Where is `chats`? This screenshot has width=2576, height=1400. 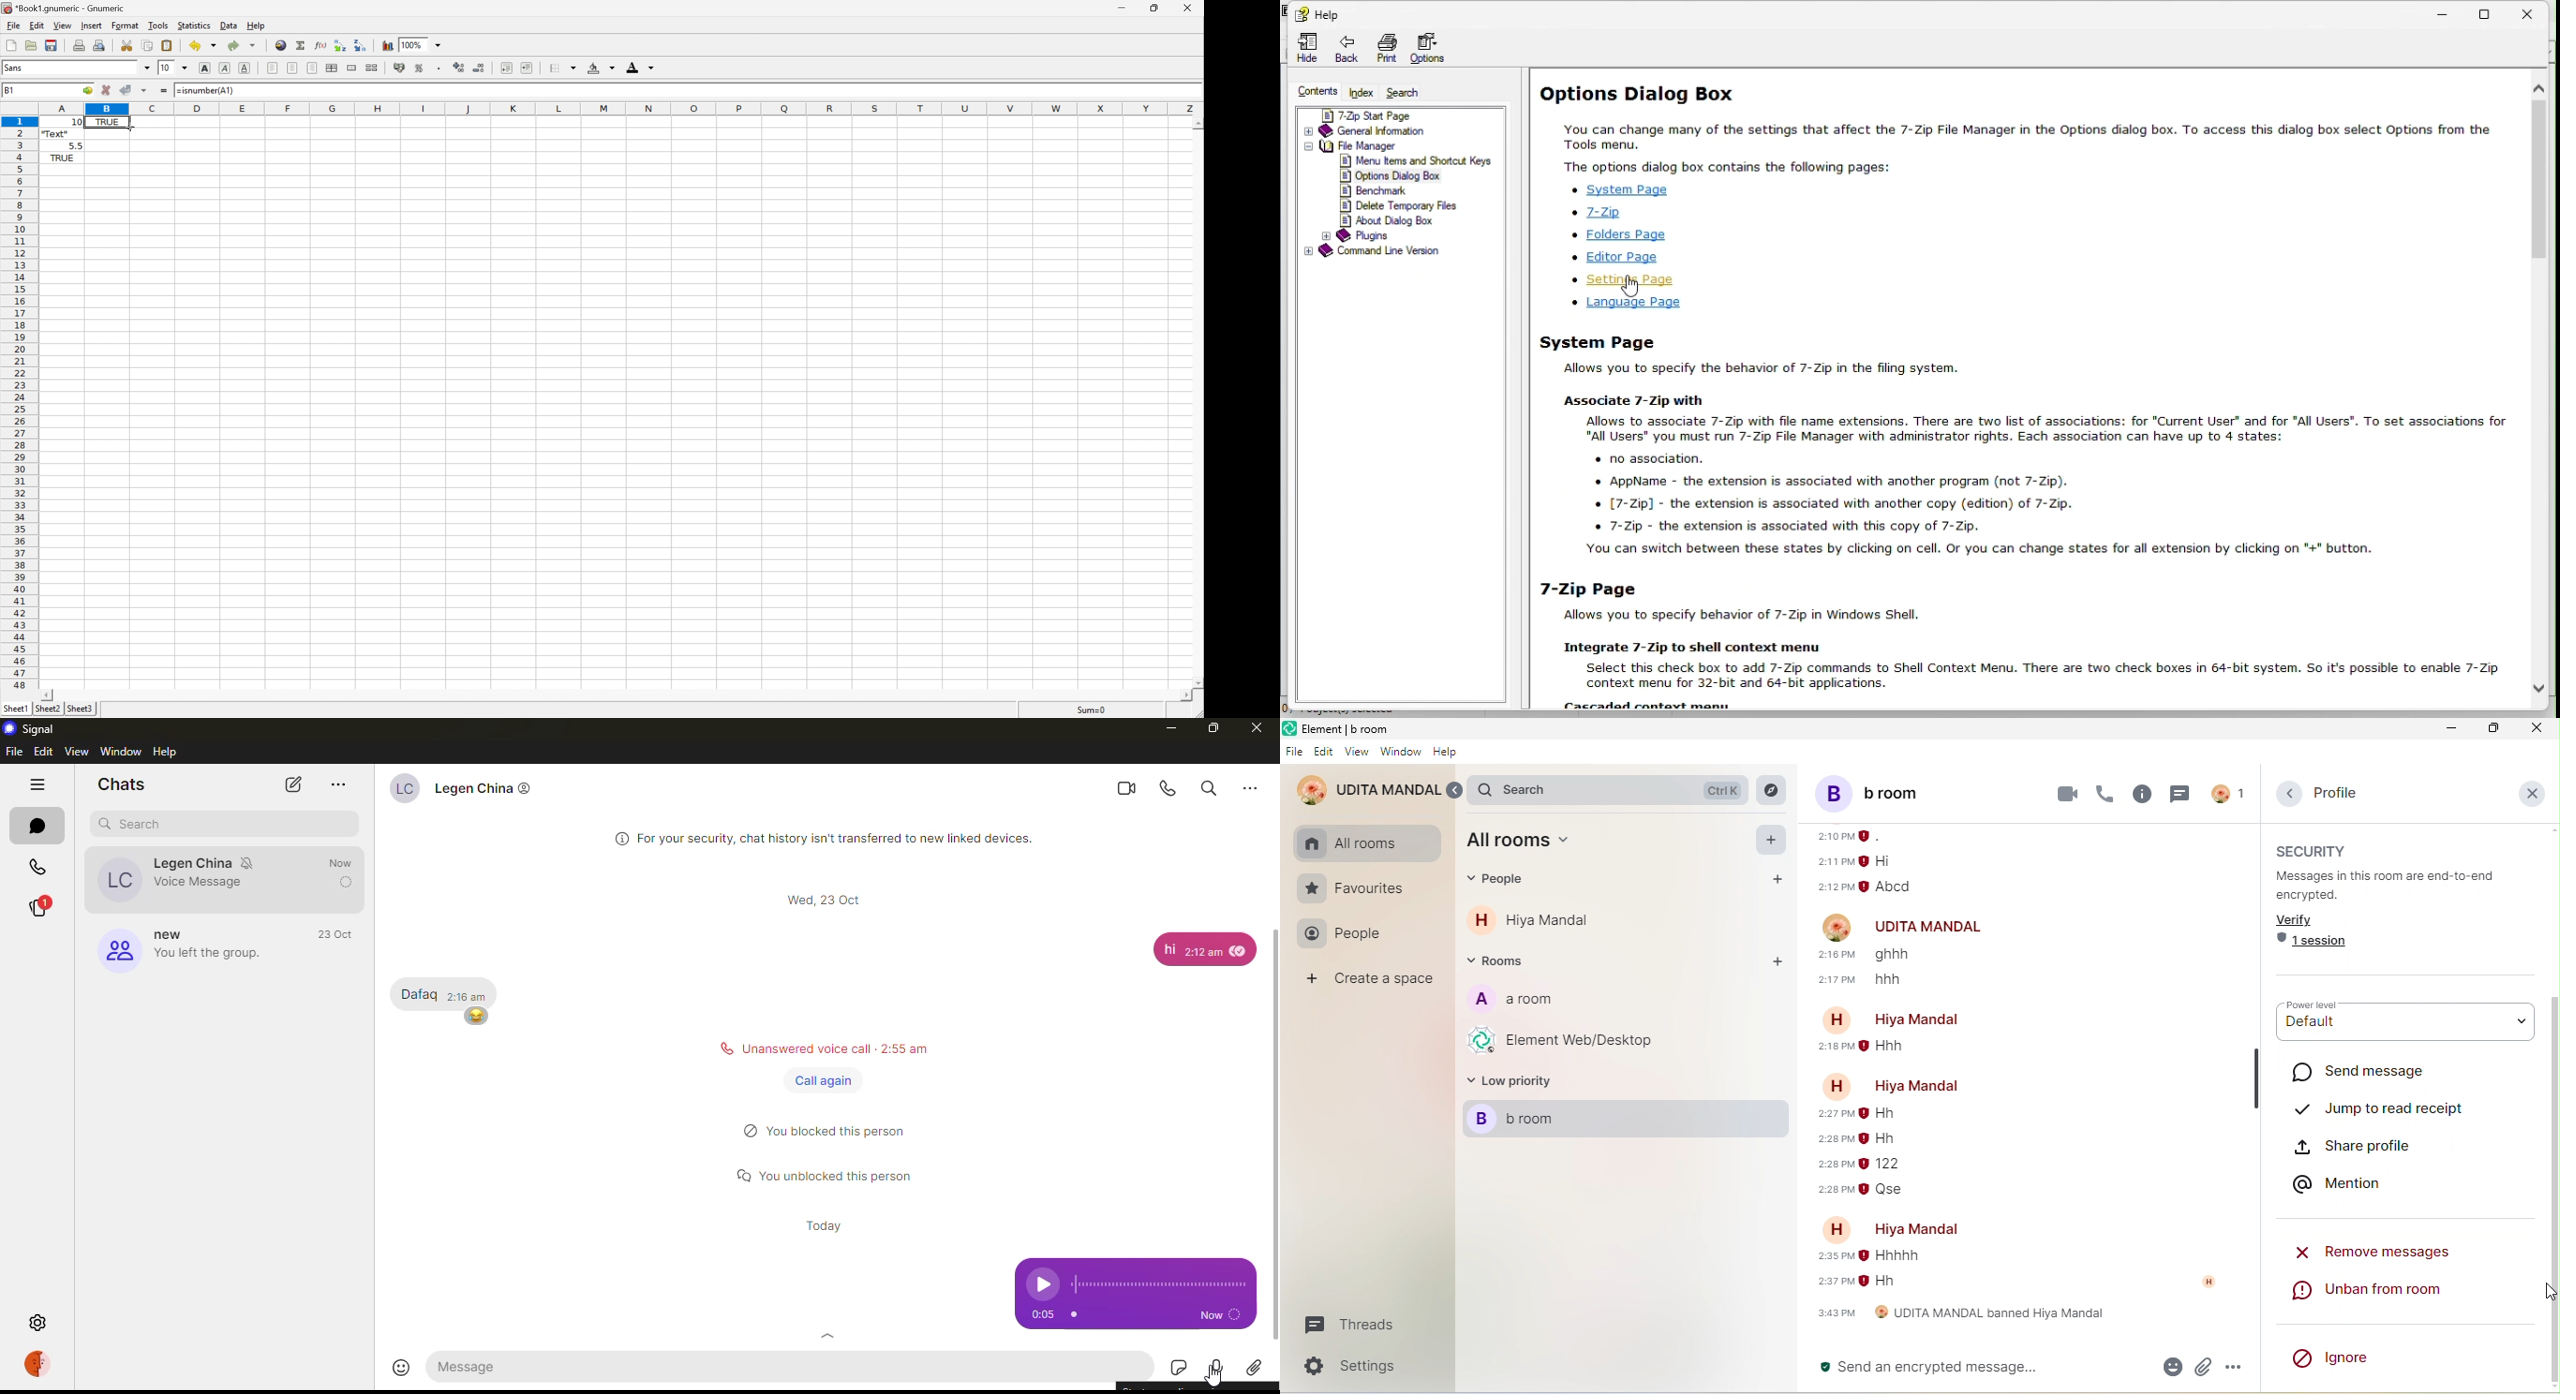
chats is located at coordinates (121, 786).